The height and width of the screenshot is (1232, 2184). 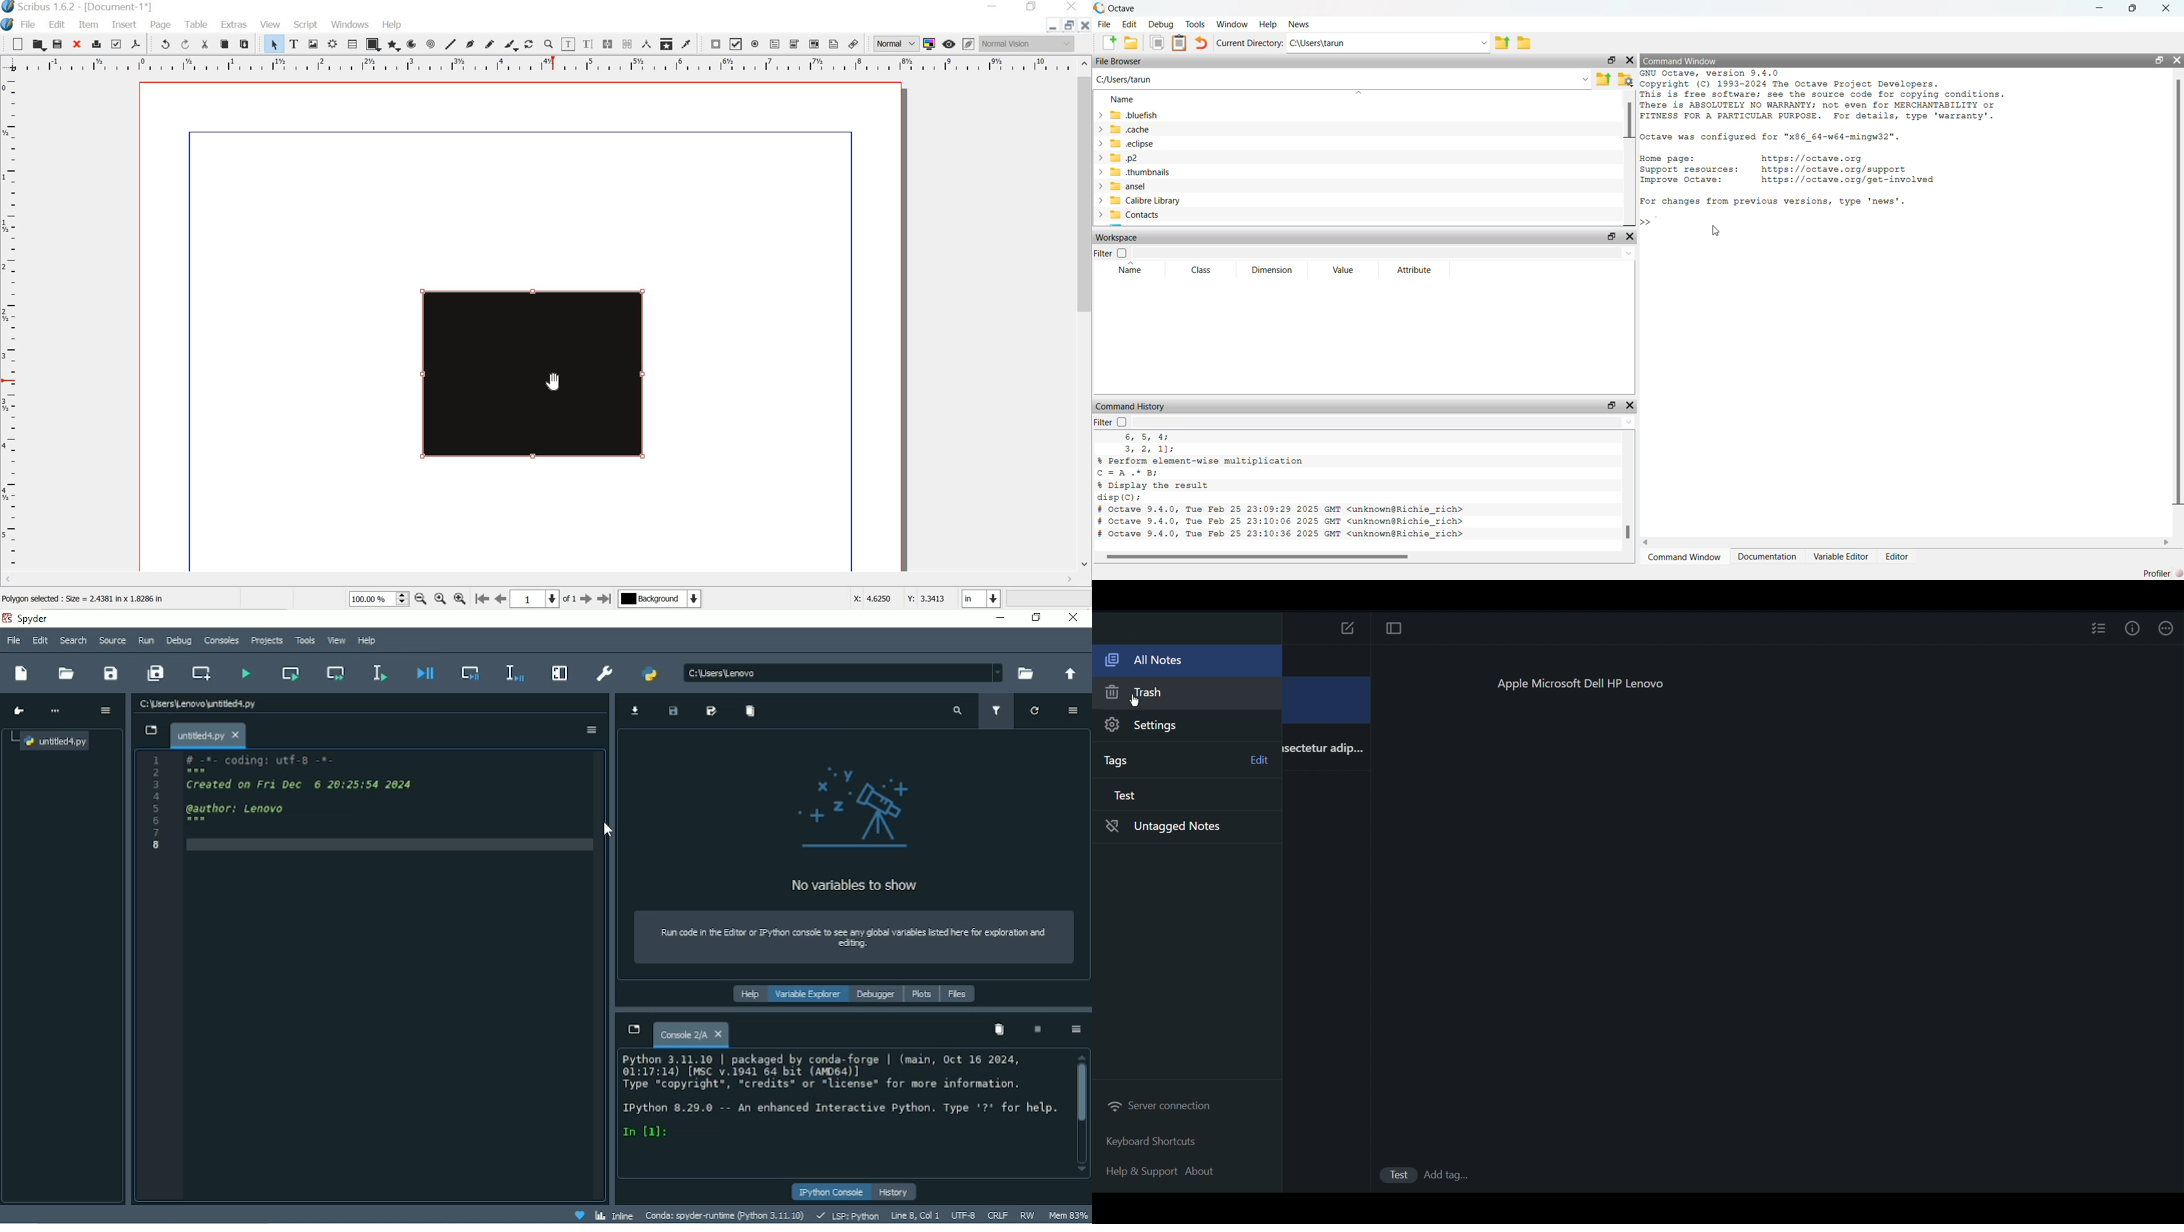 I want to click on Restore Down, so click(x=2160, y=60).